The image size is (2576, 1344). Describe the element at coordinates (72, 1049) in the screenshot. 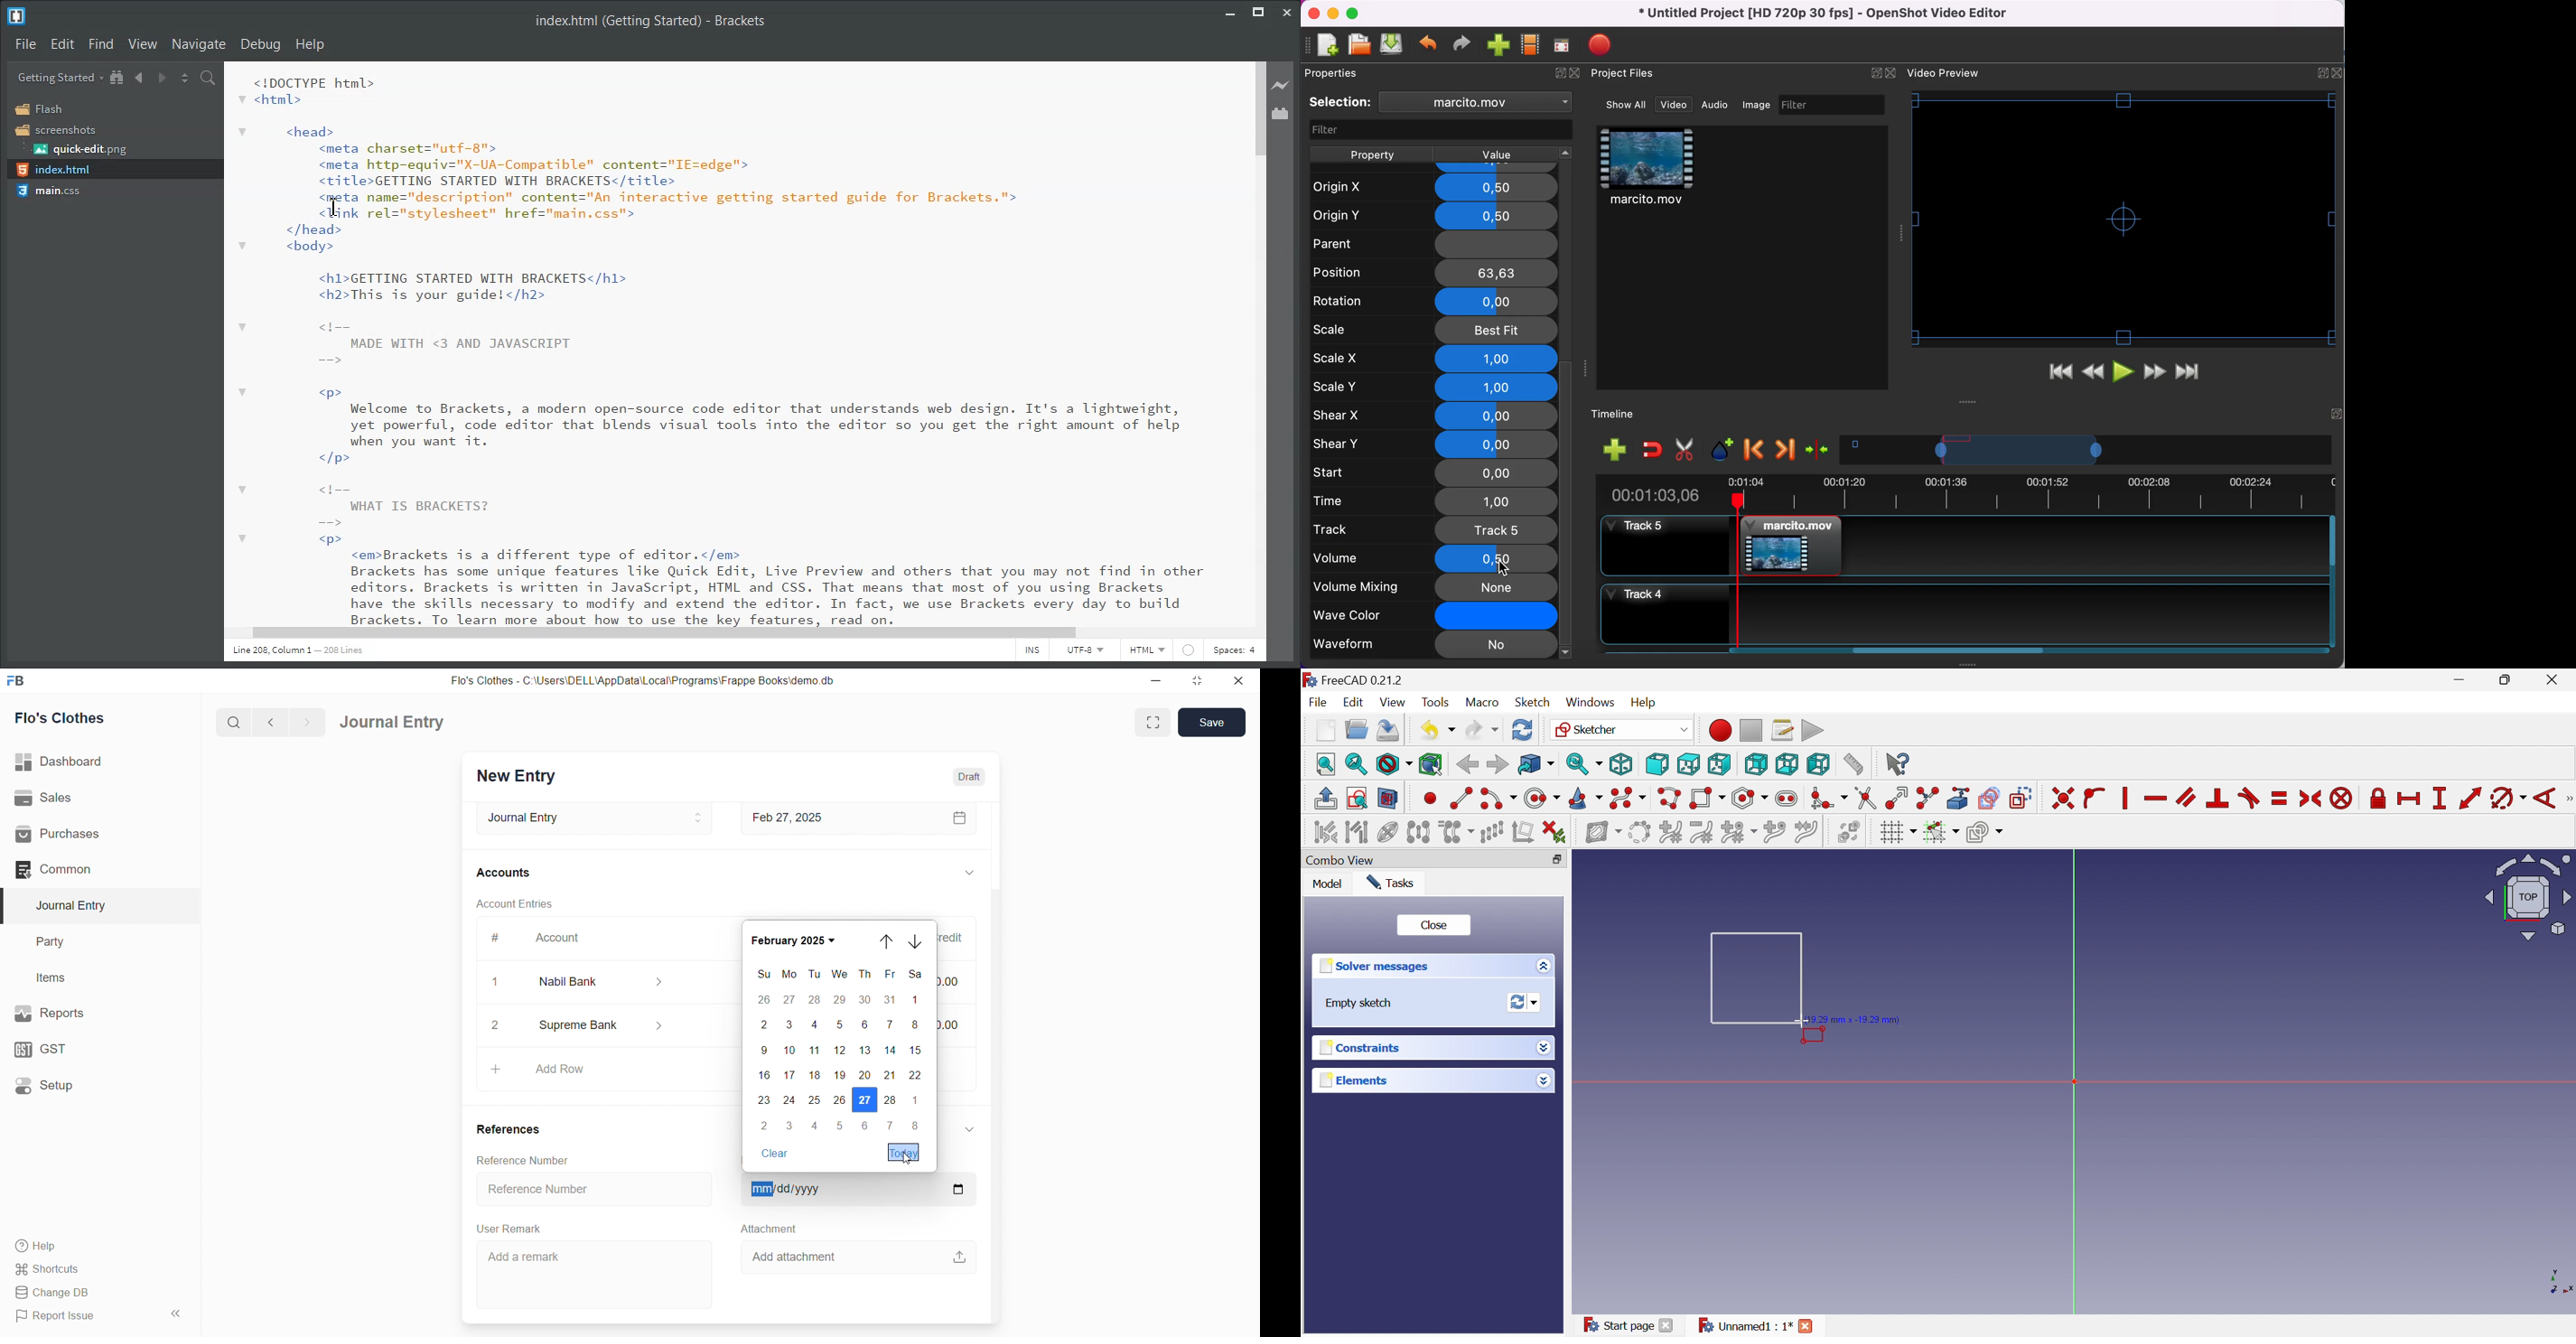

I see `GST` at that location.